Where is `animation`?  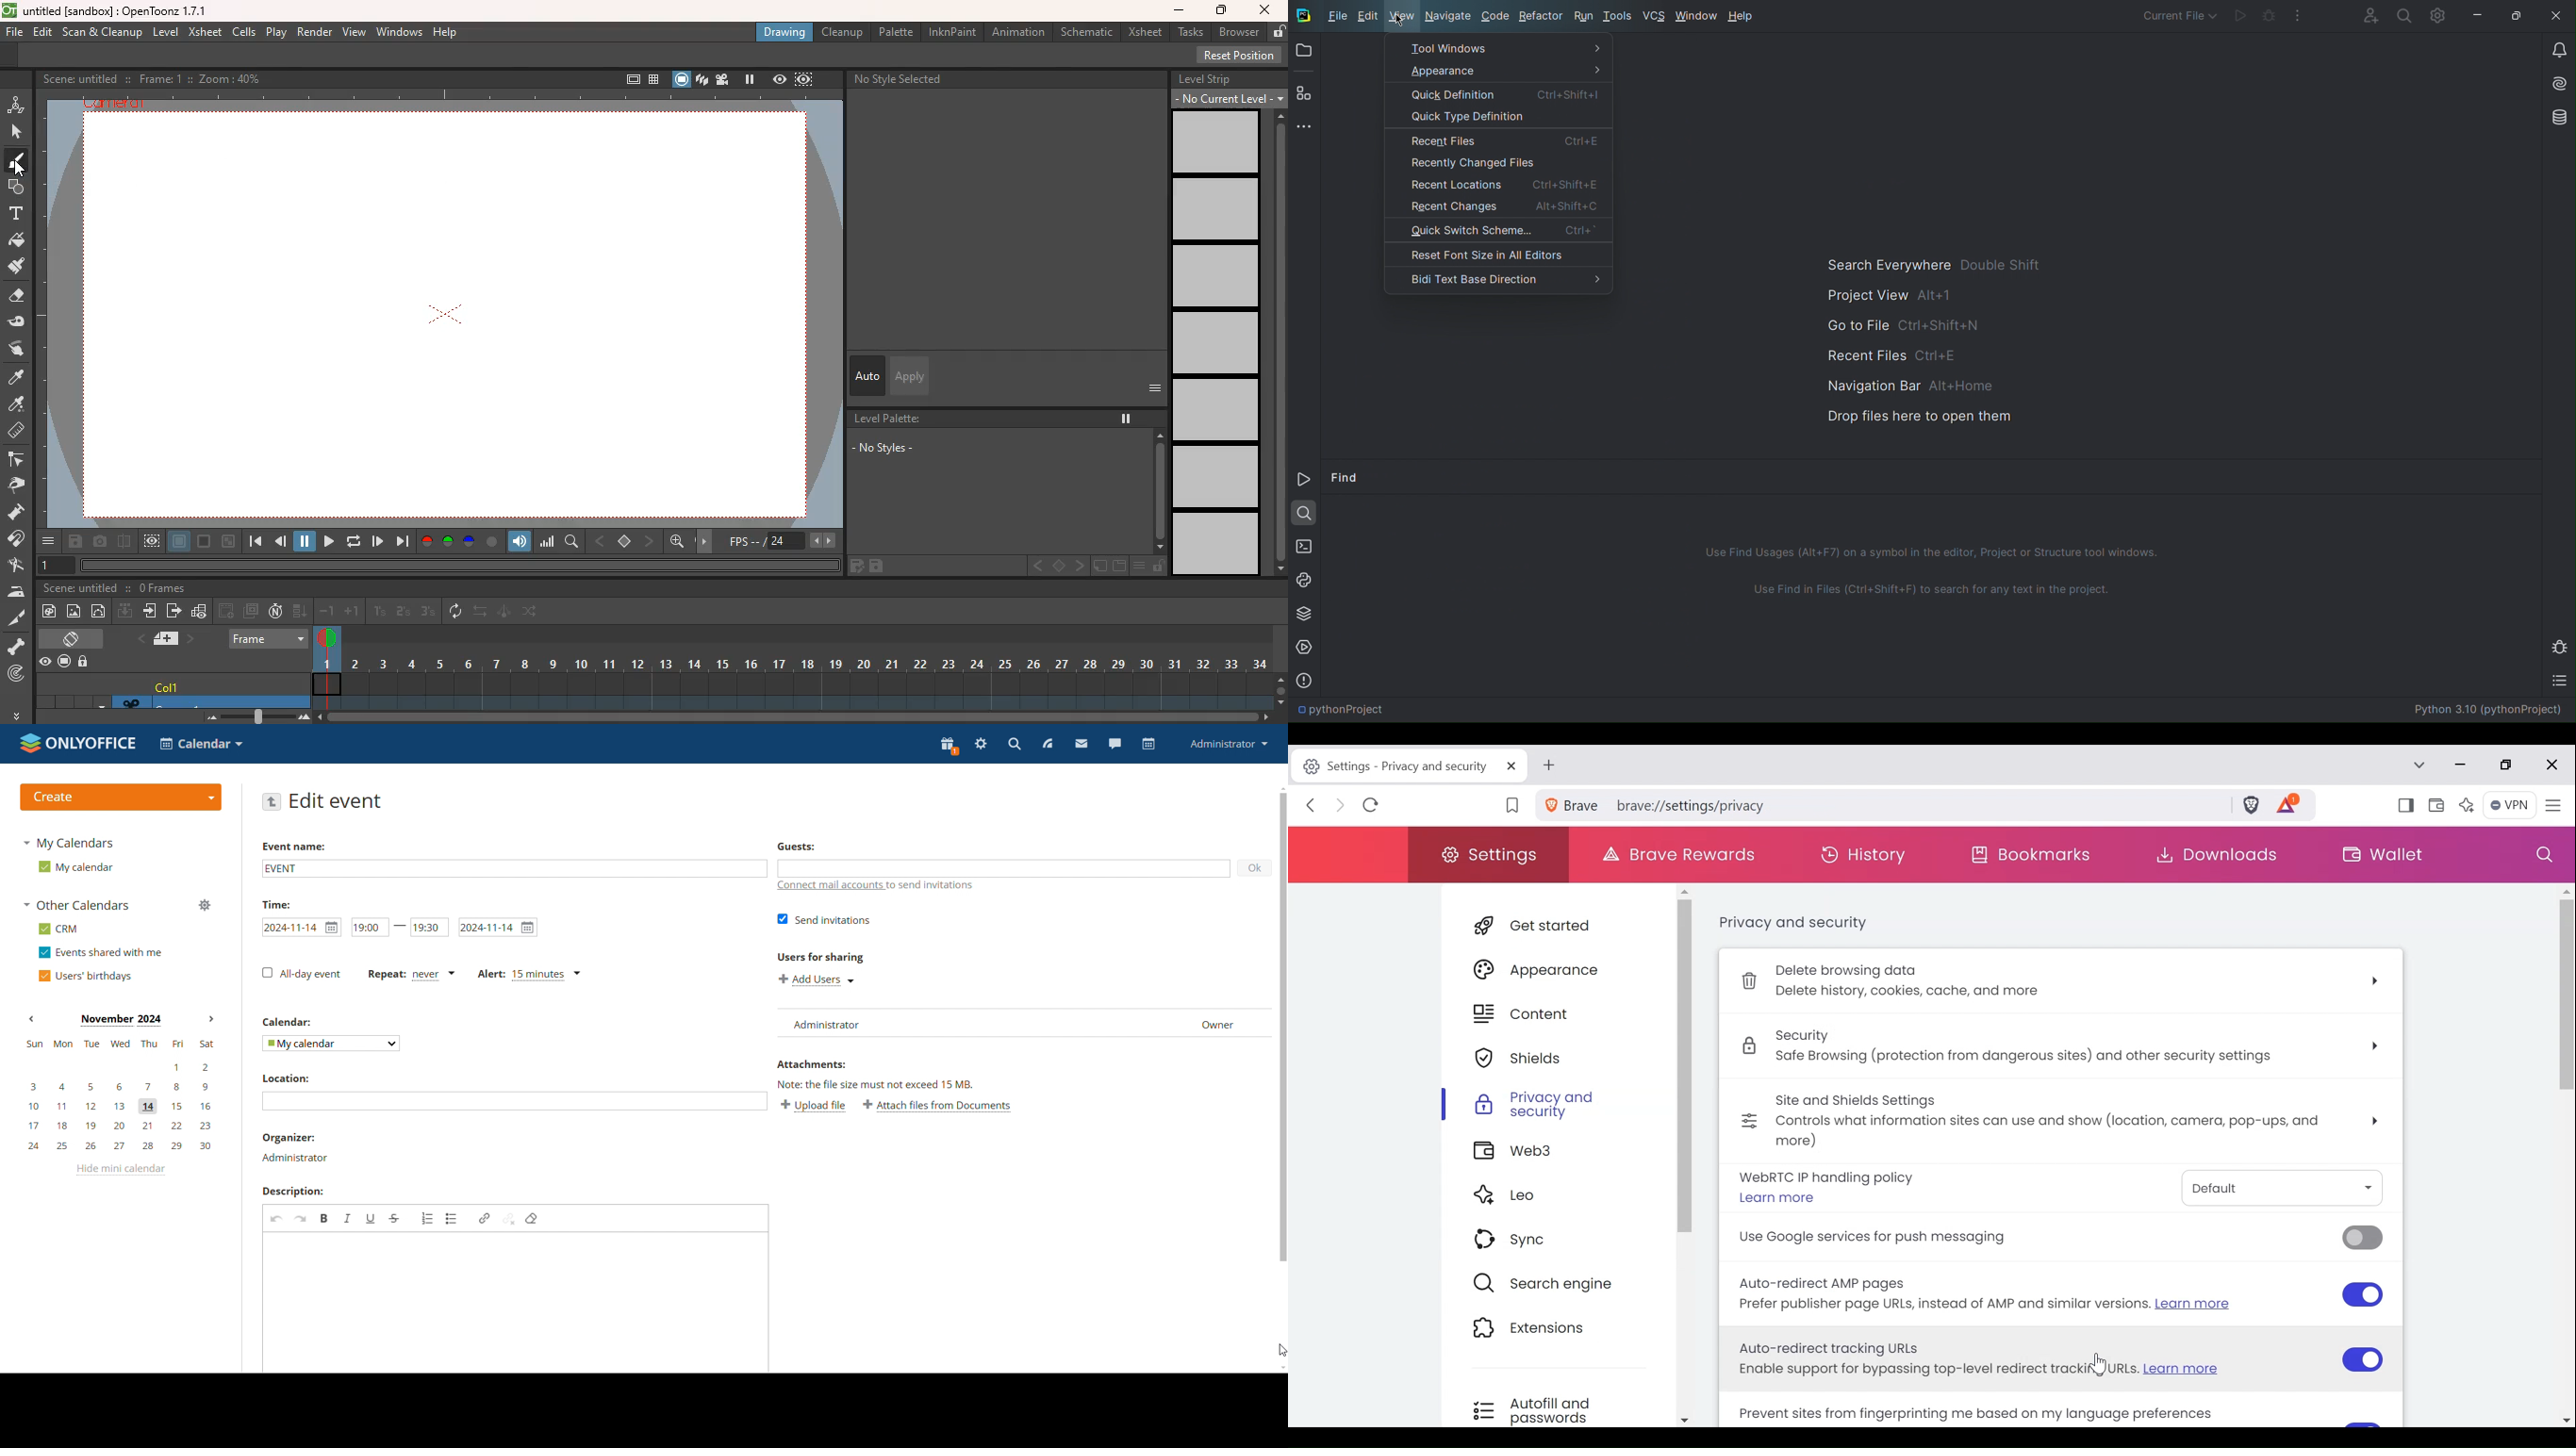 animation is located at coordinates (1018, 32).